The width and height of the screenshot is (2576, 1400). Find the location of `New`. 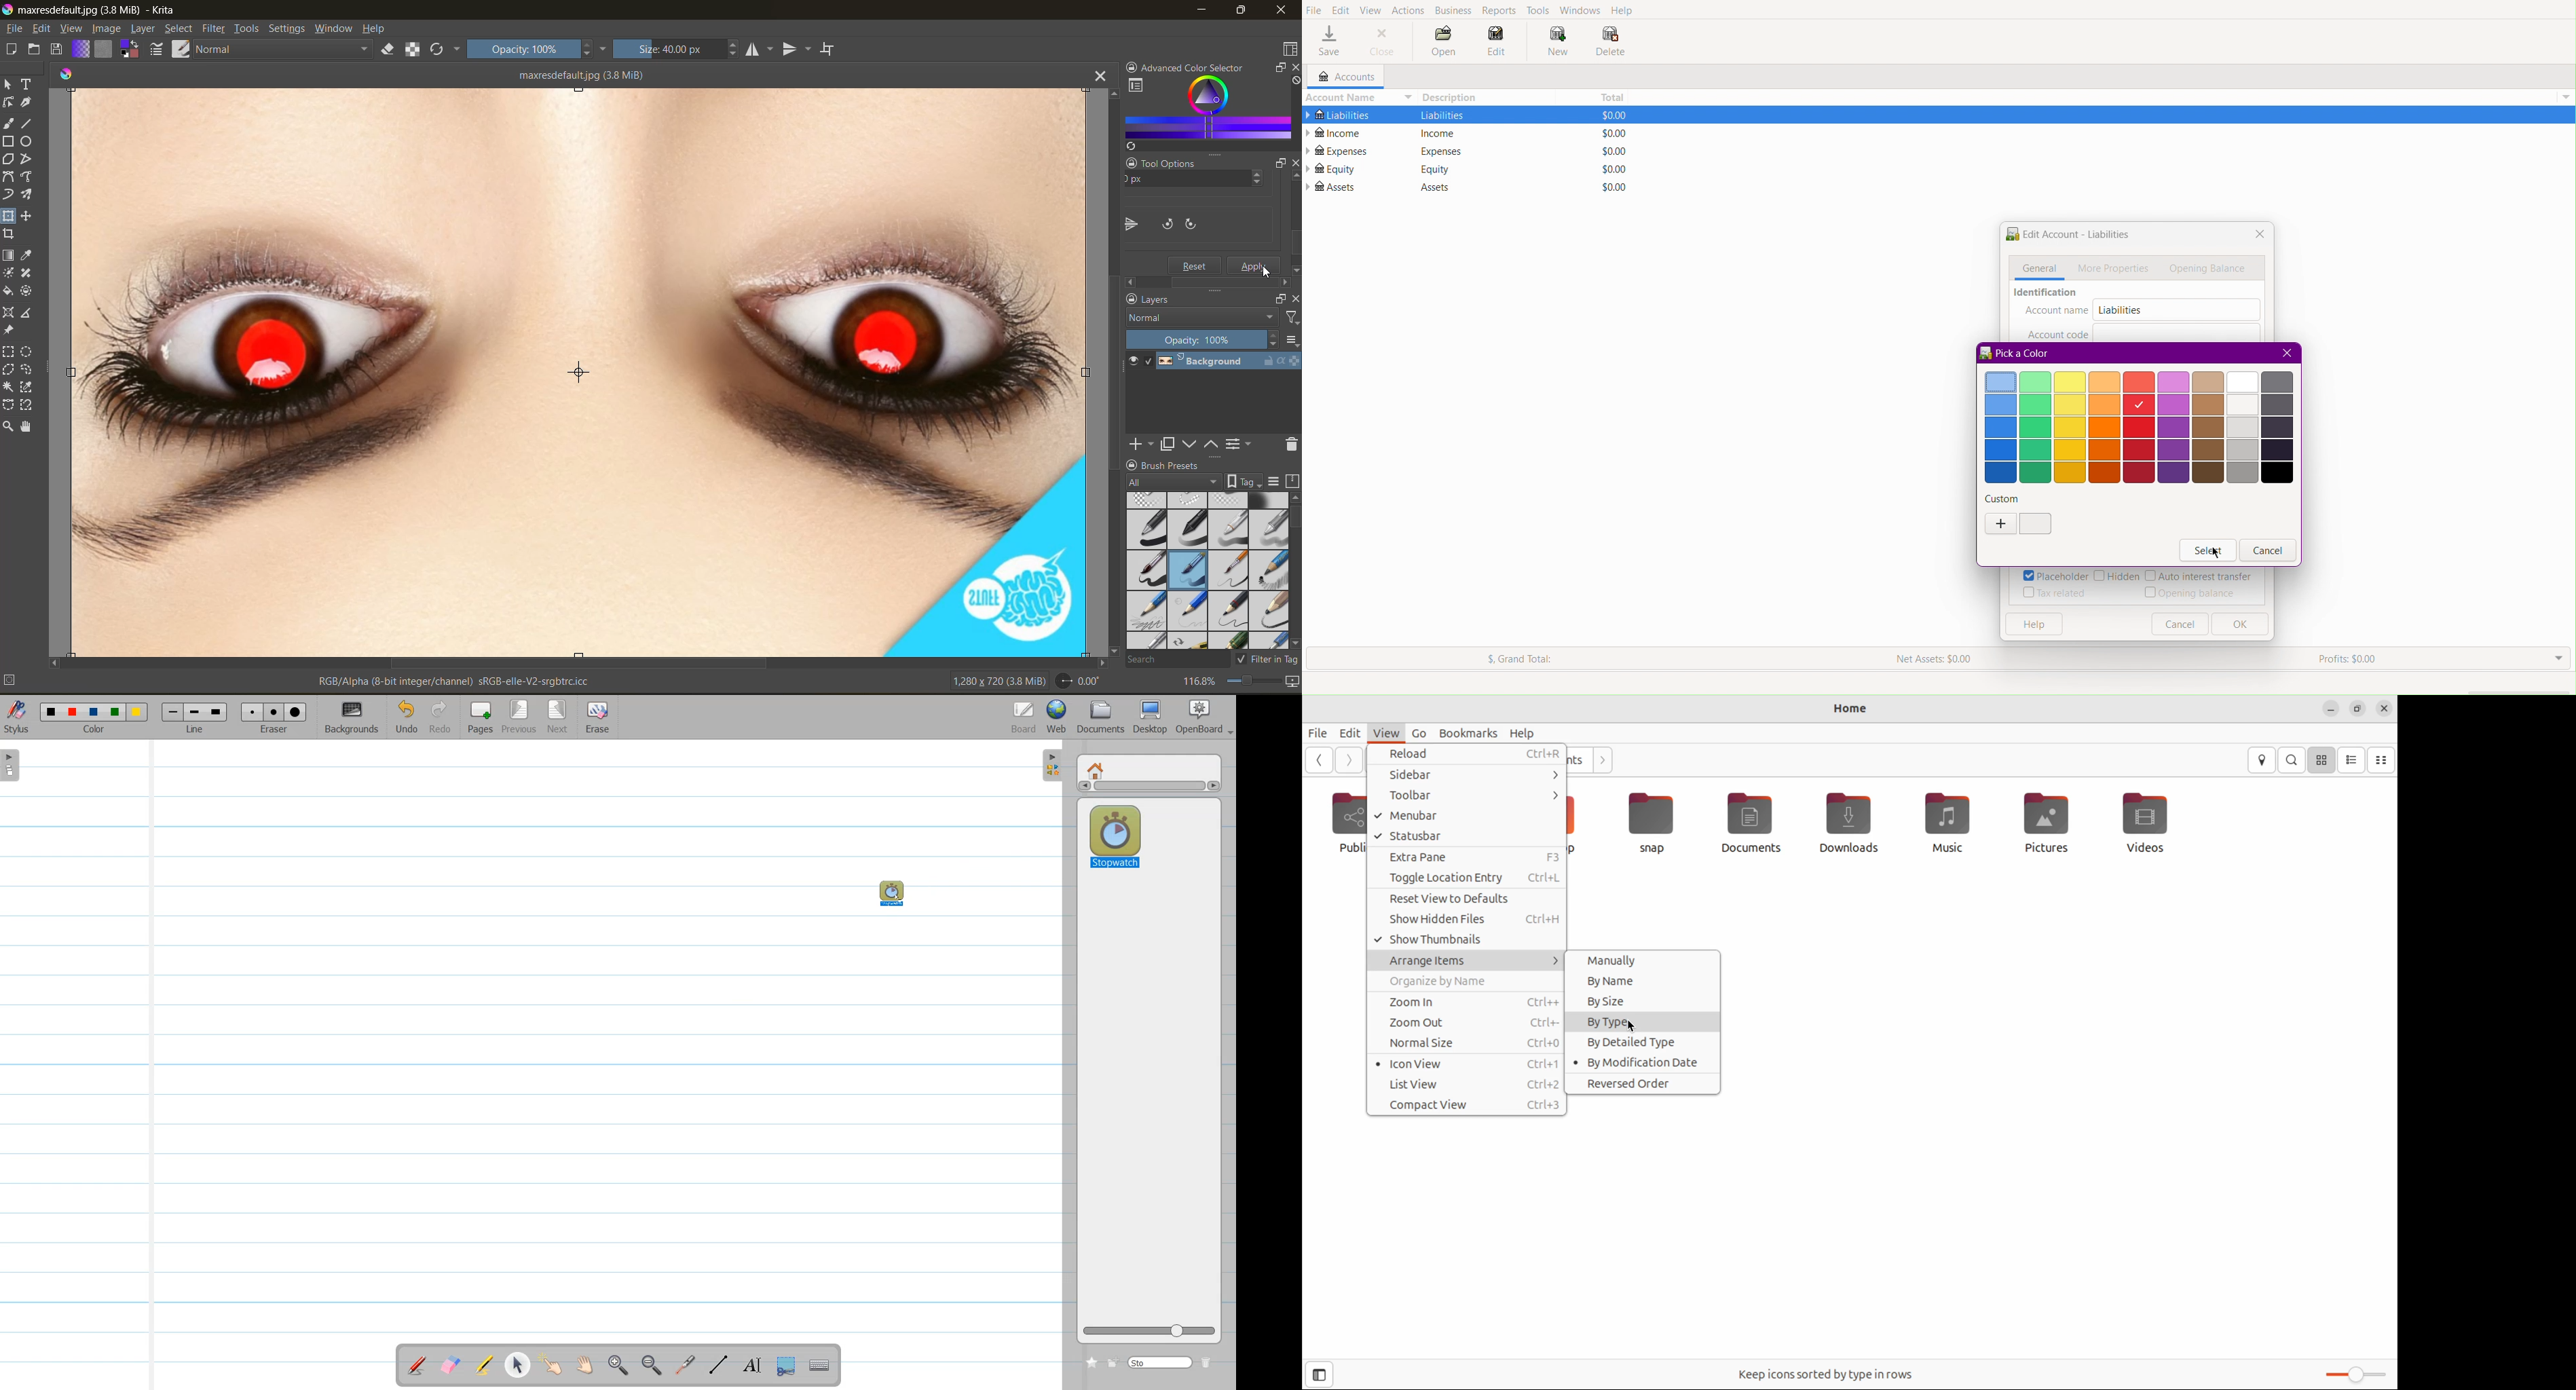

New is located at coordinates (1552, 41).